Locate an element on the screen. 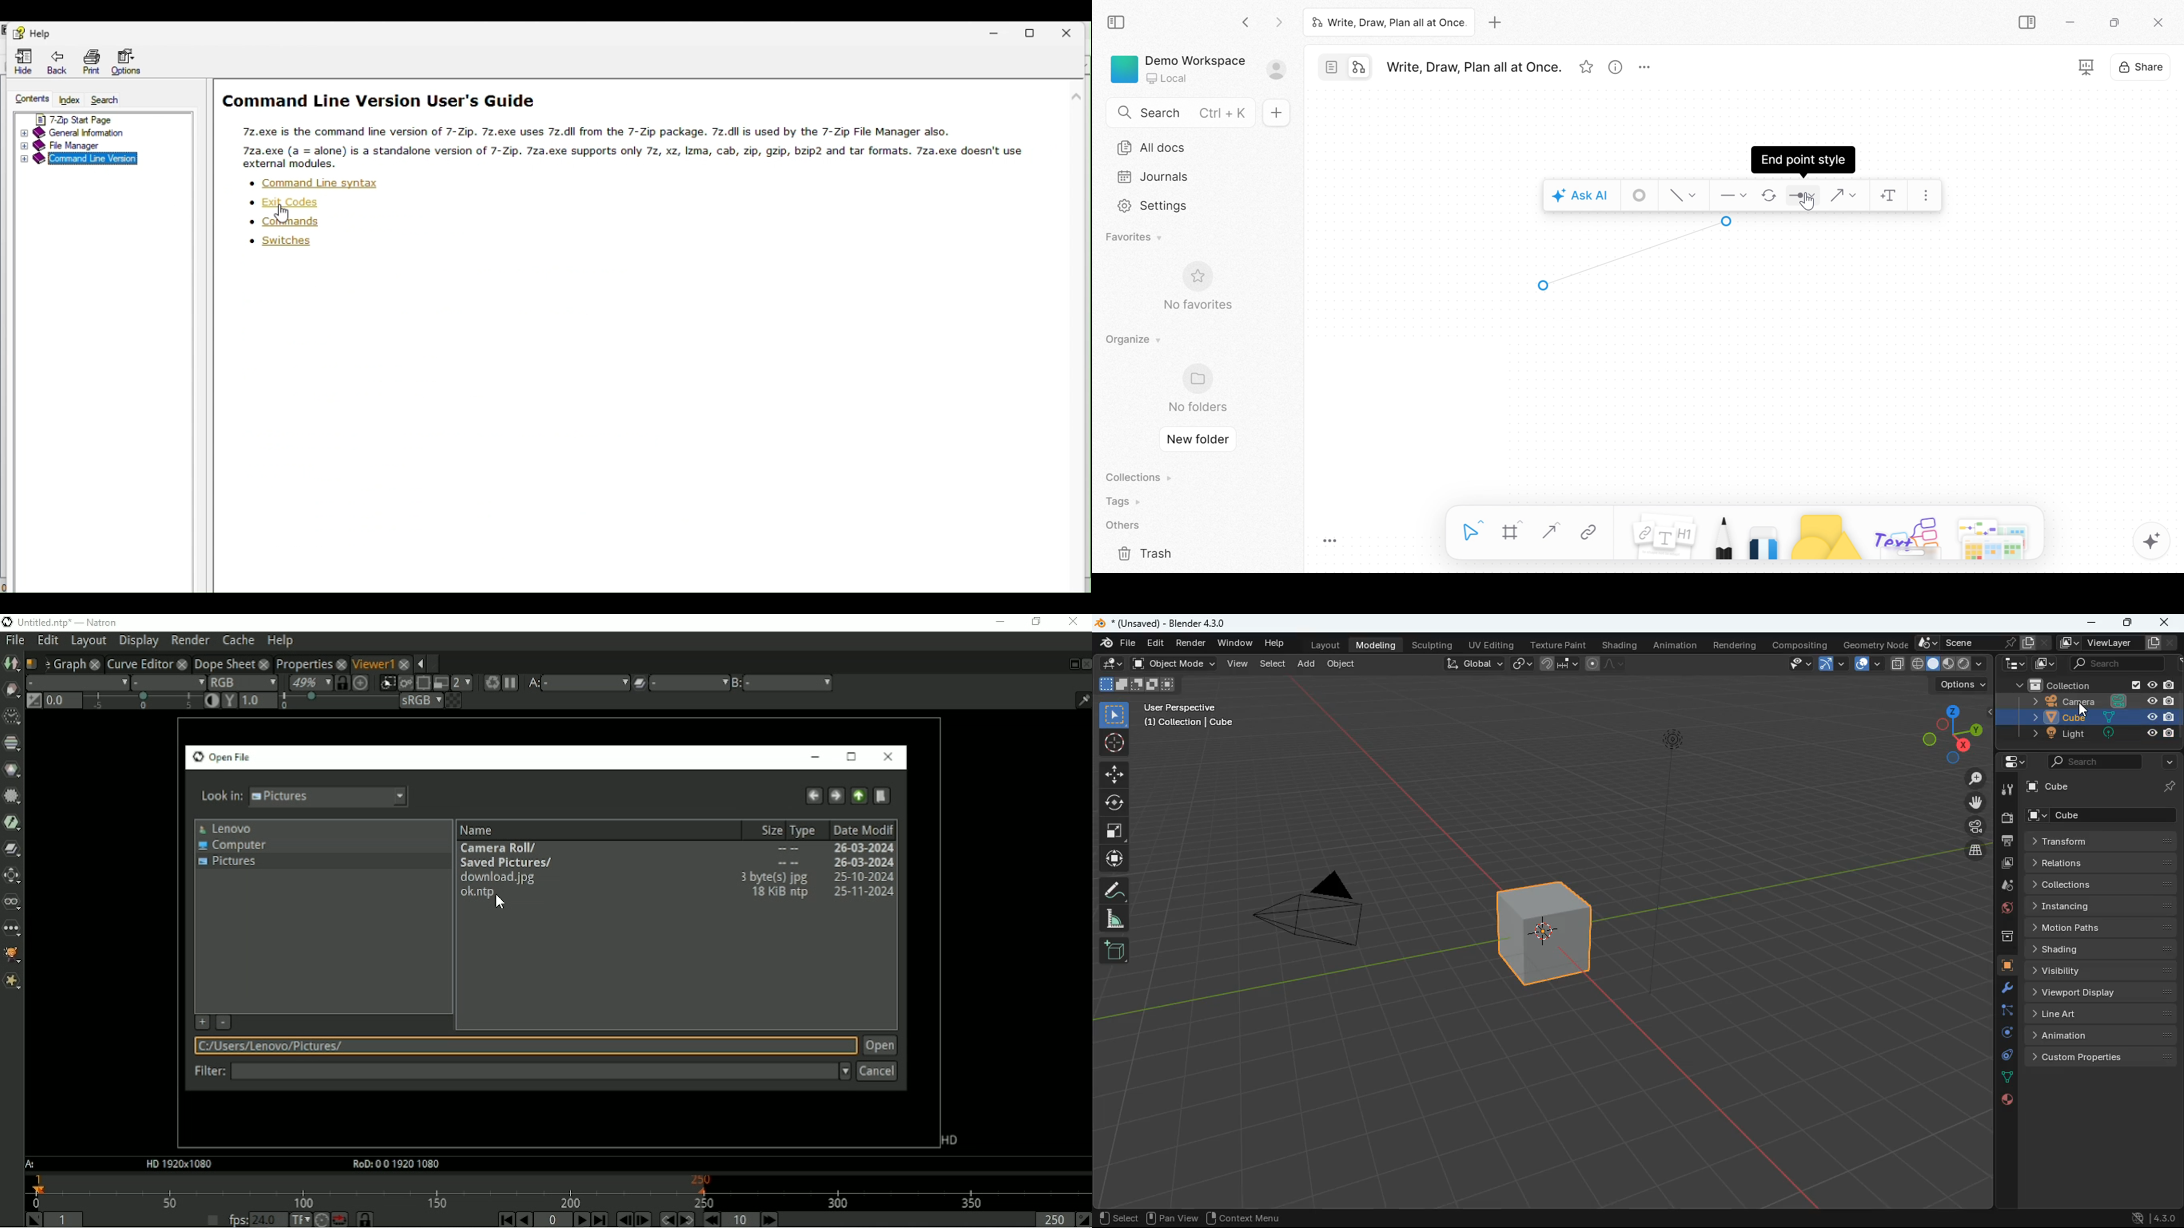 This screenshot has width=2184, height=1232. rotation is located at coordinates (2004, 1034).